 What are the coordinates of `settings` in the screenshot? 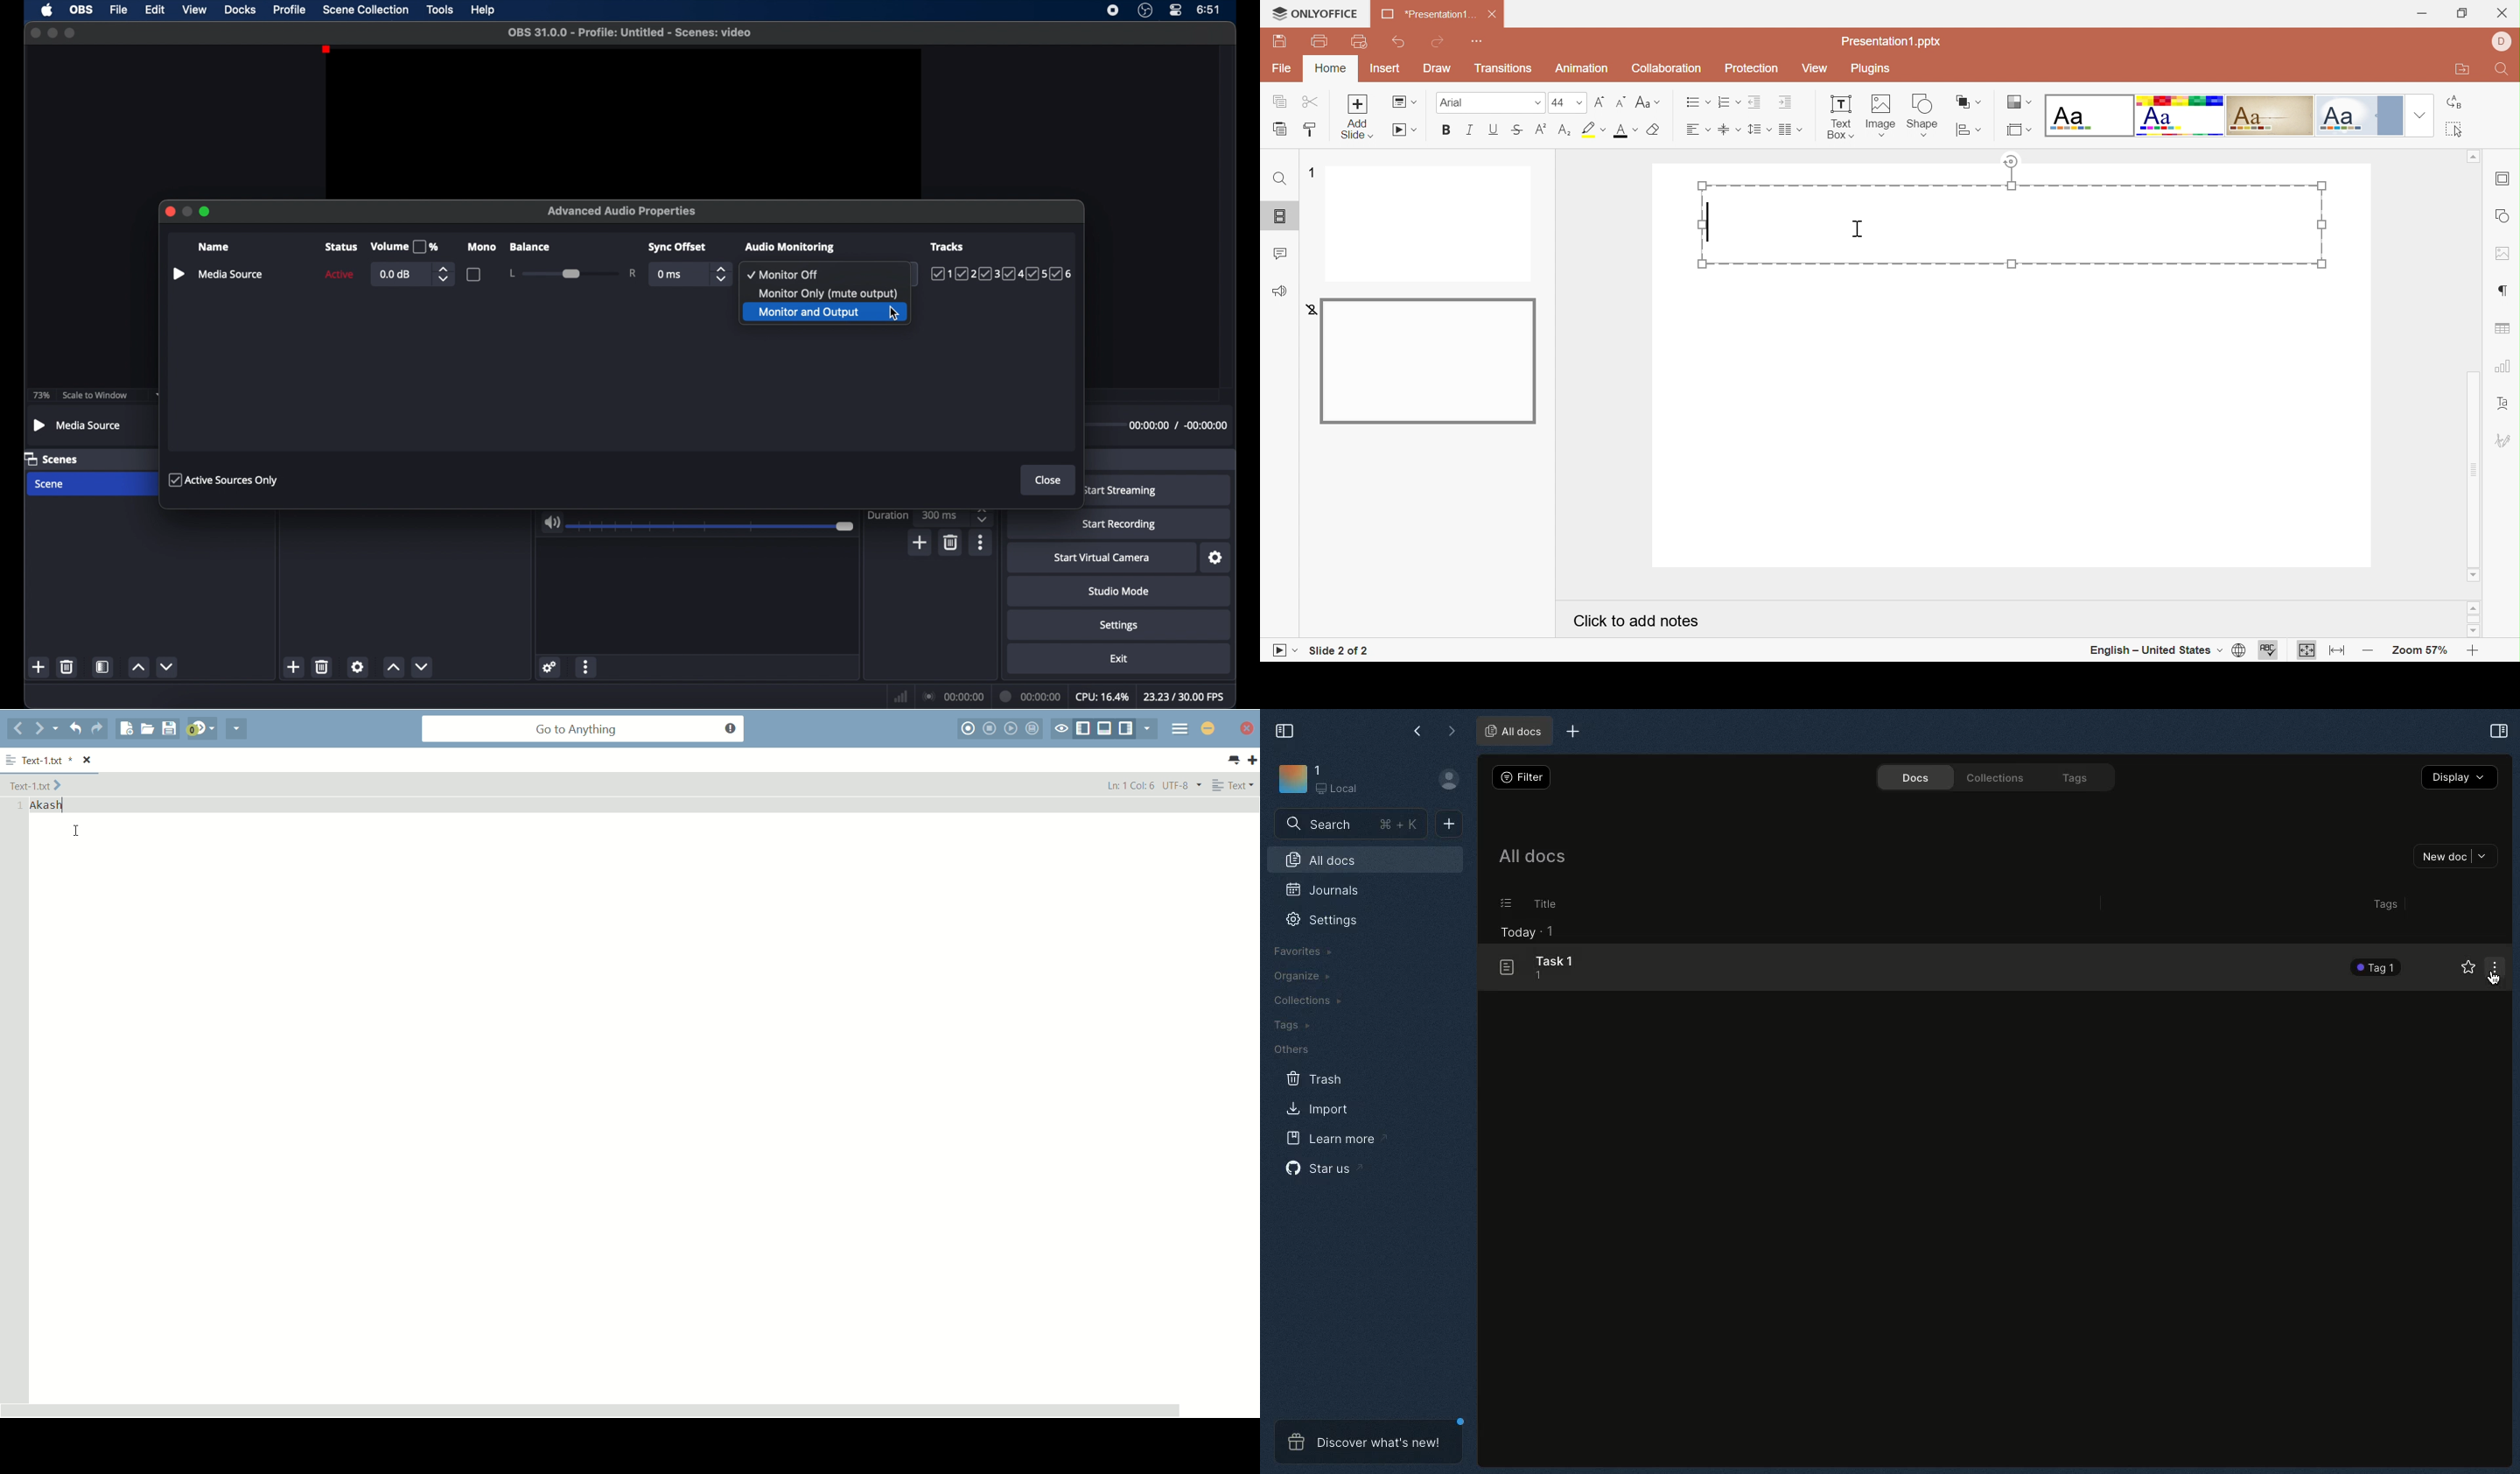 It's located at (358, 666).